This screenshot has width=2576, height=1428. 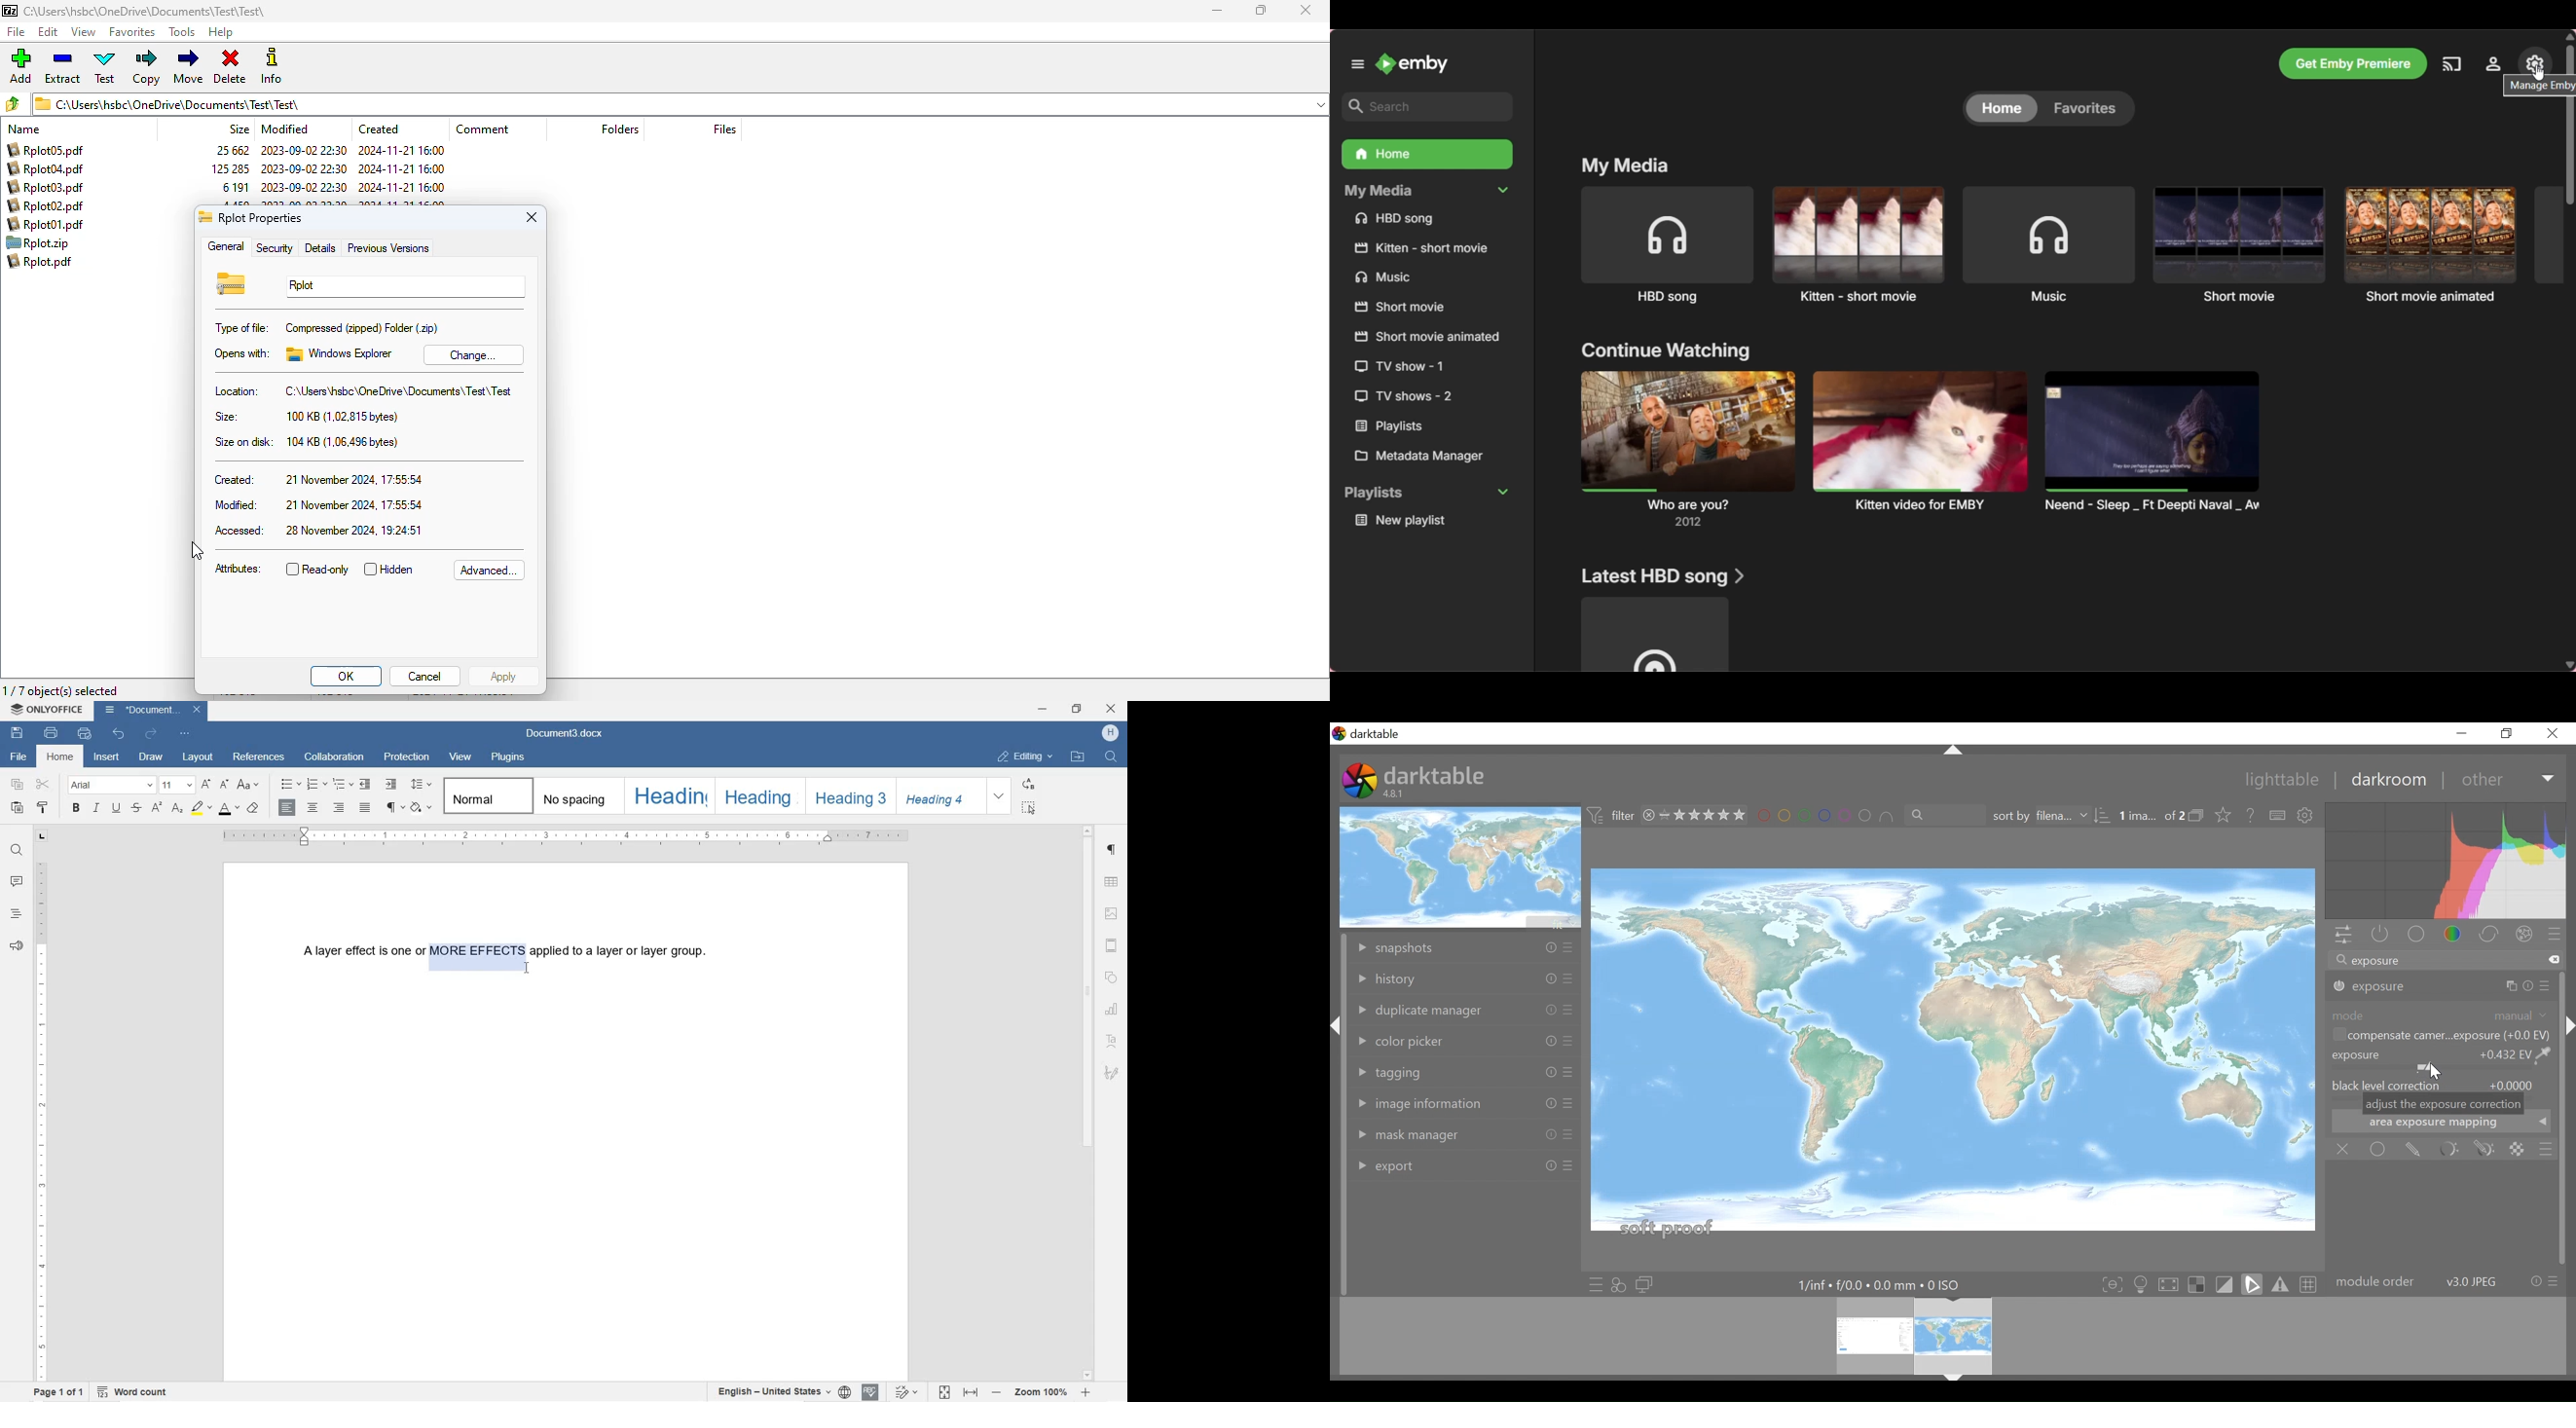 What do you see at coordinates (1415, 948) in the screenshot?
I see `snapshots` at bounding box center [1415, 948].